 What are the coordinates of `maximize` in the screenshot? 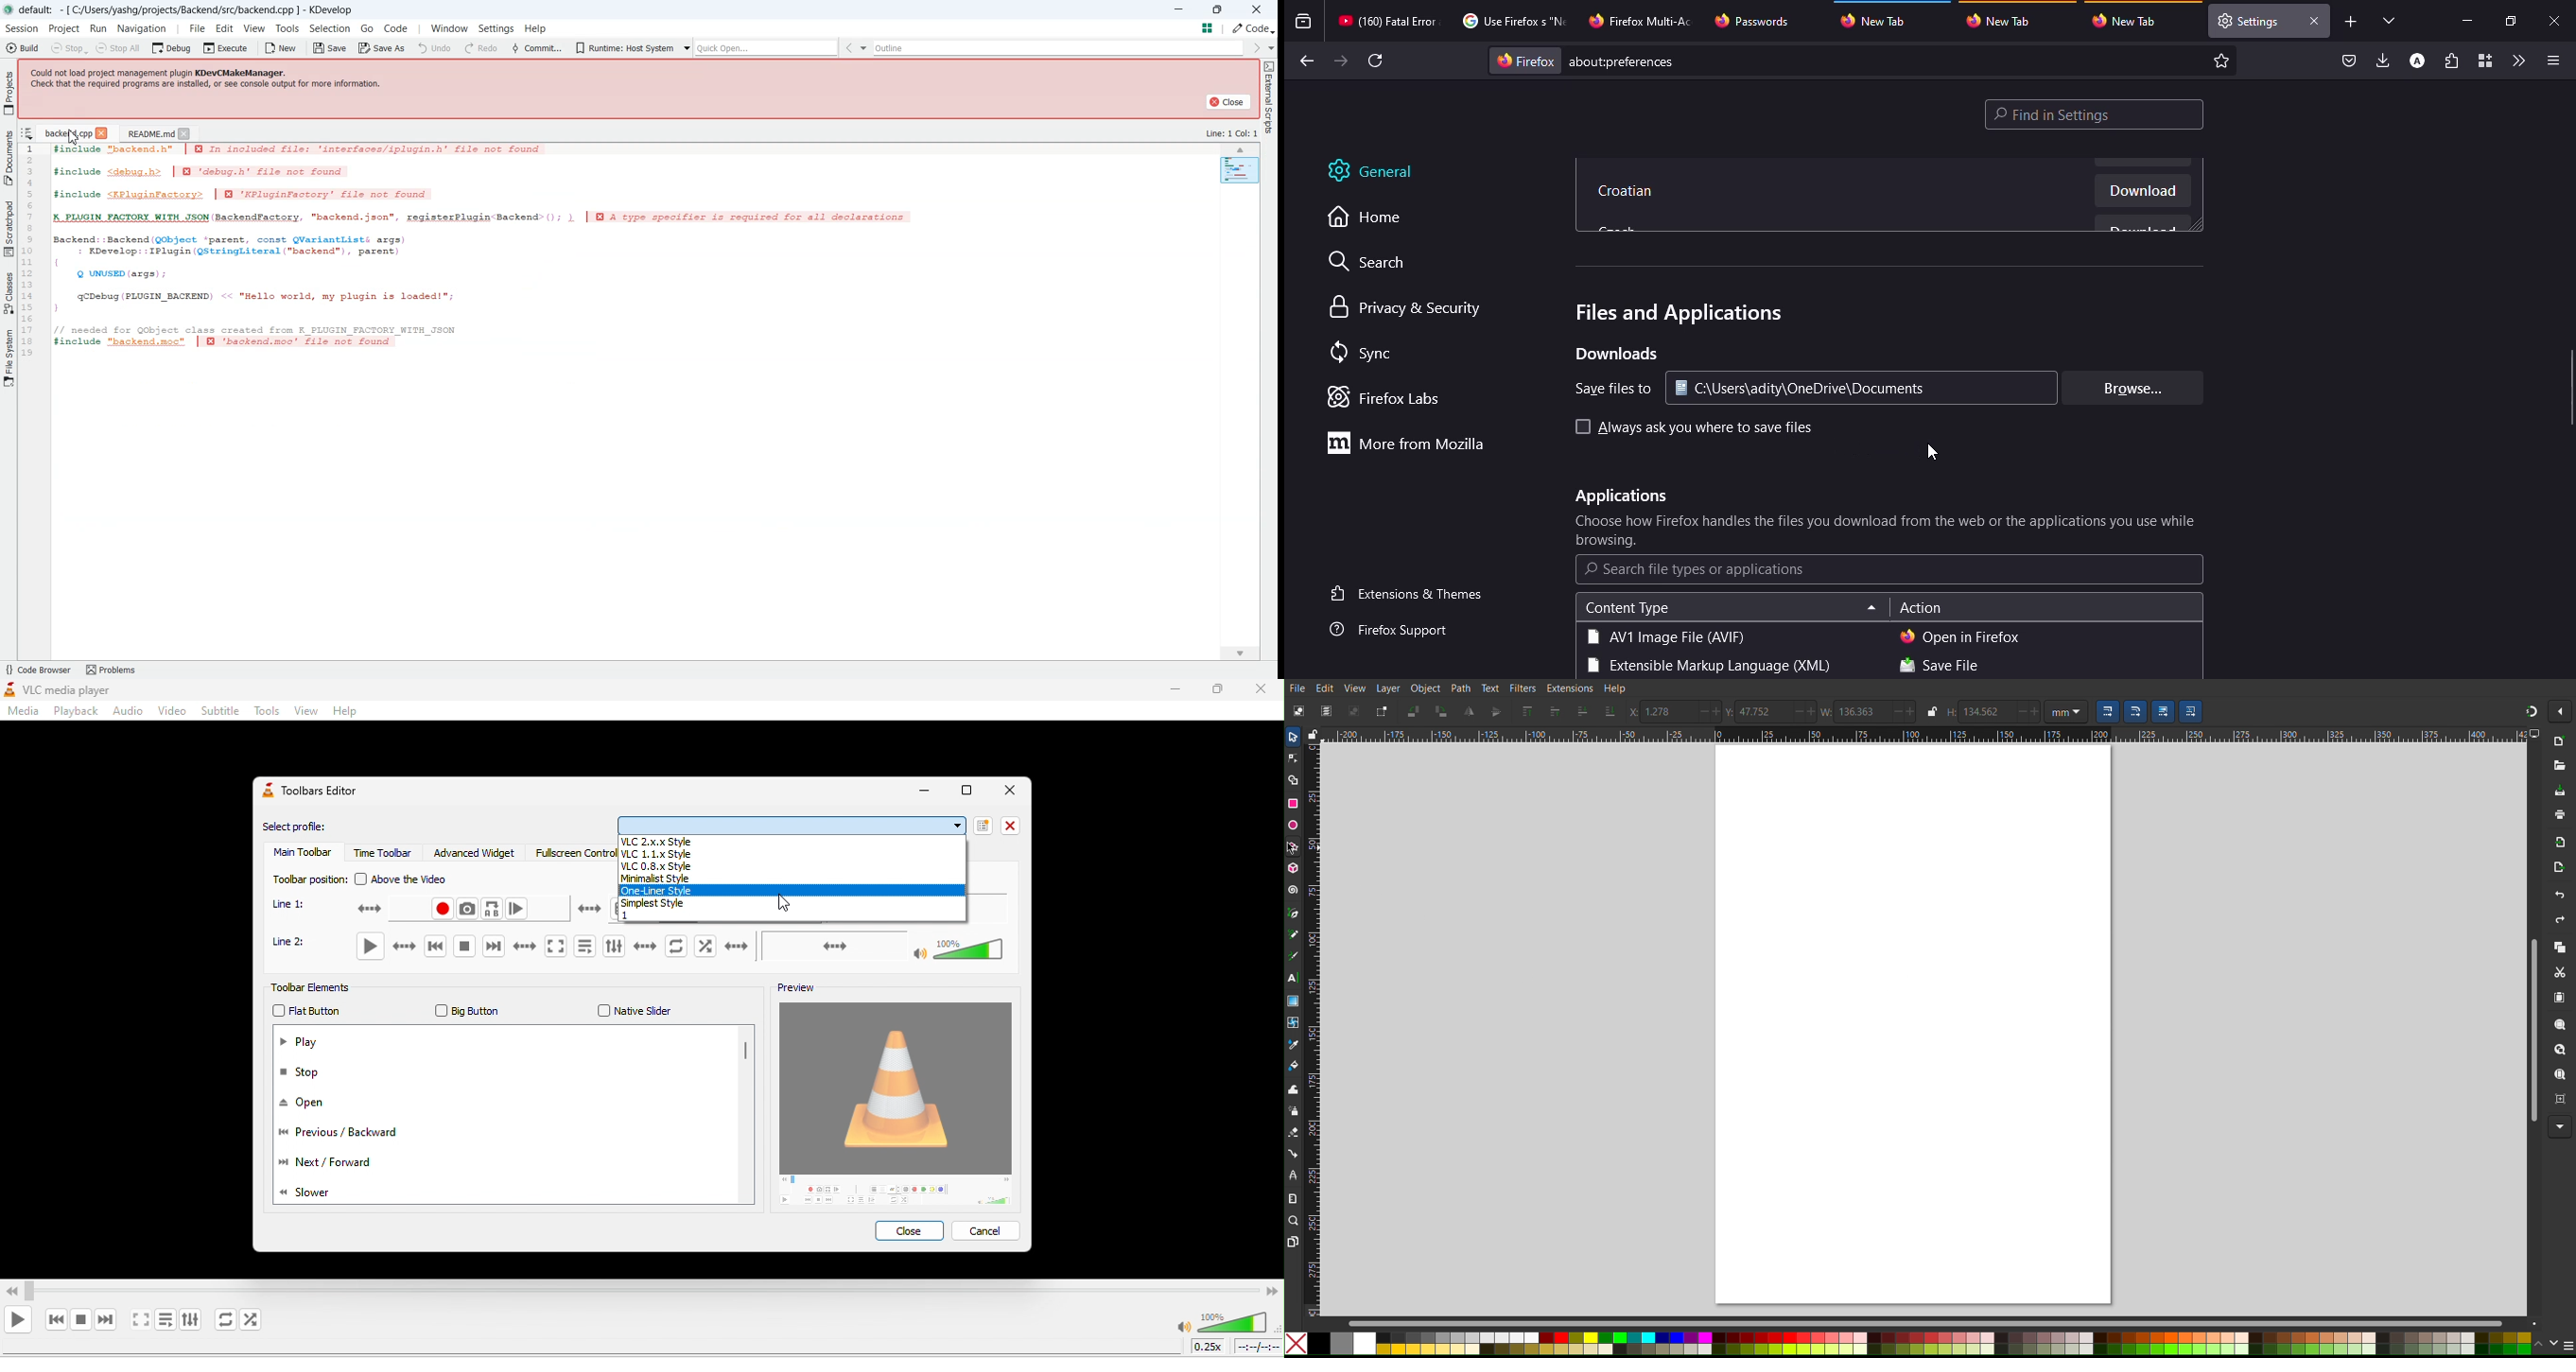 It's located at (1219, 691).